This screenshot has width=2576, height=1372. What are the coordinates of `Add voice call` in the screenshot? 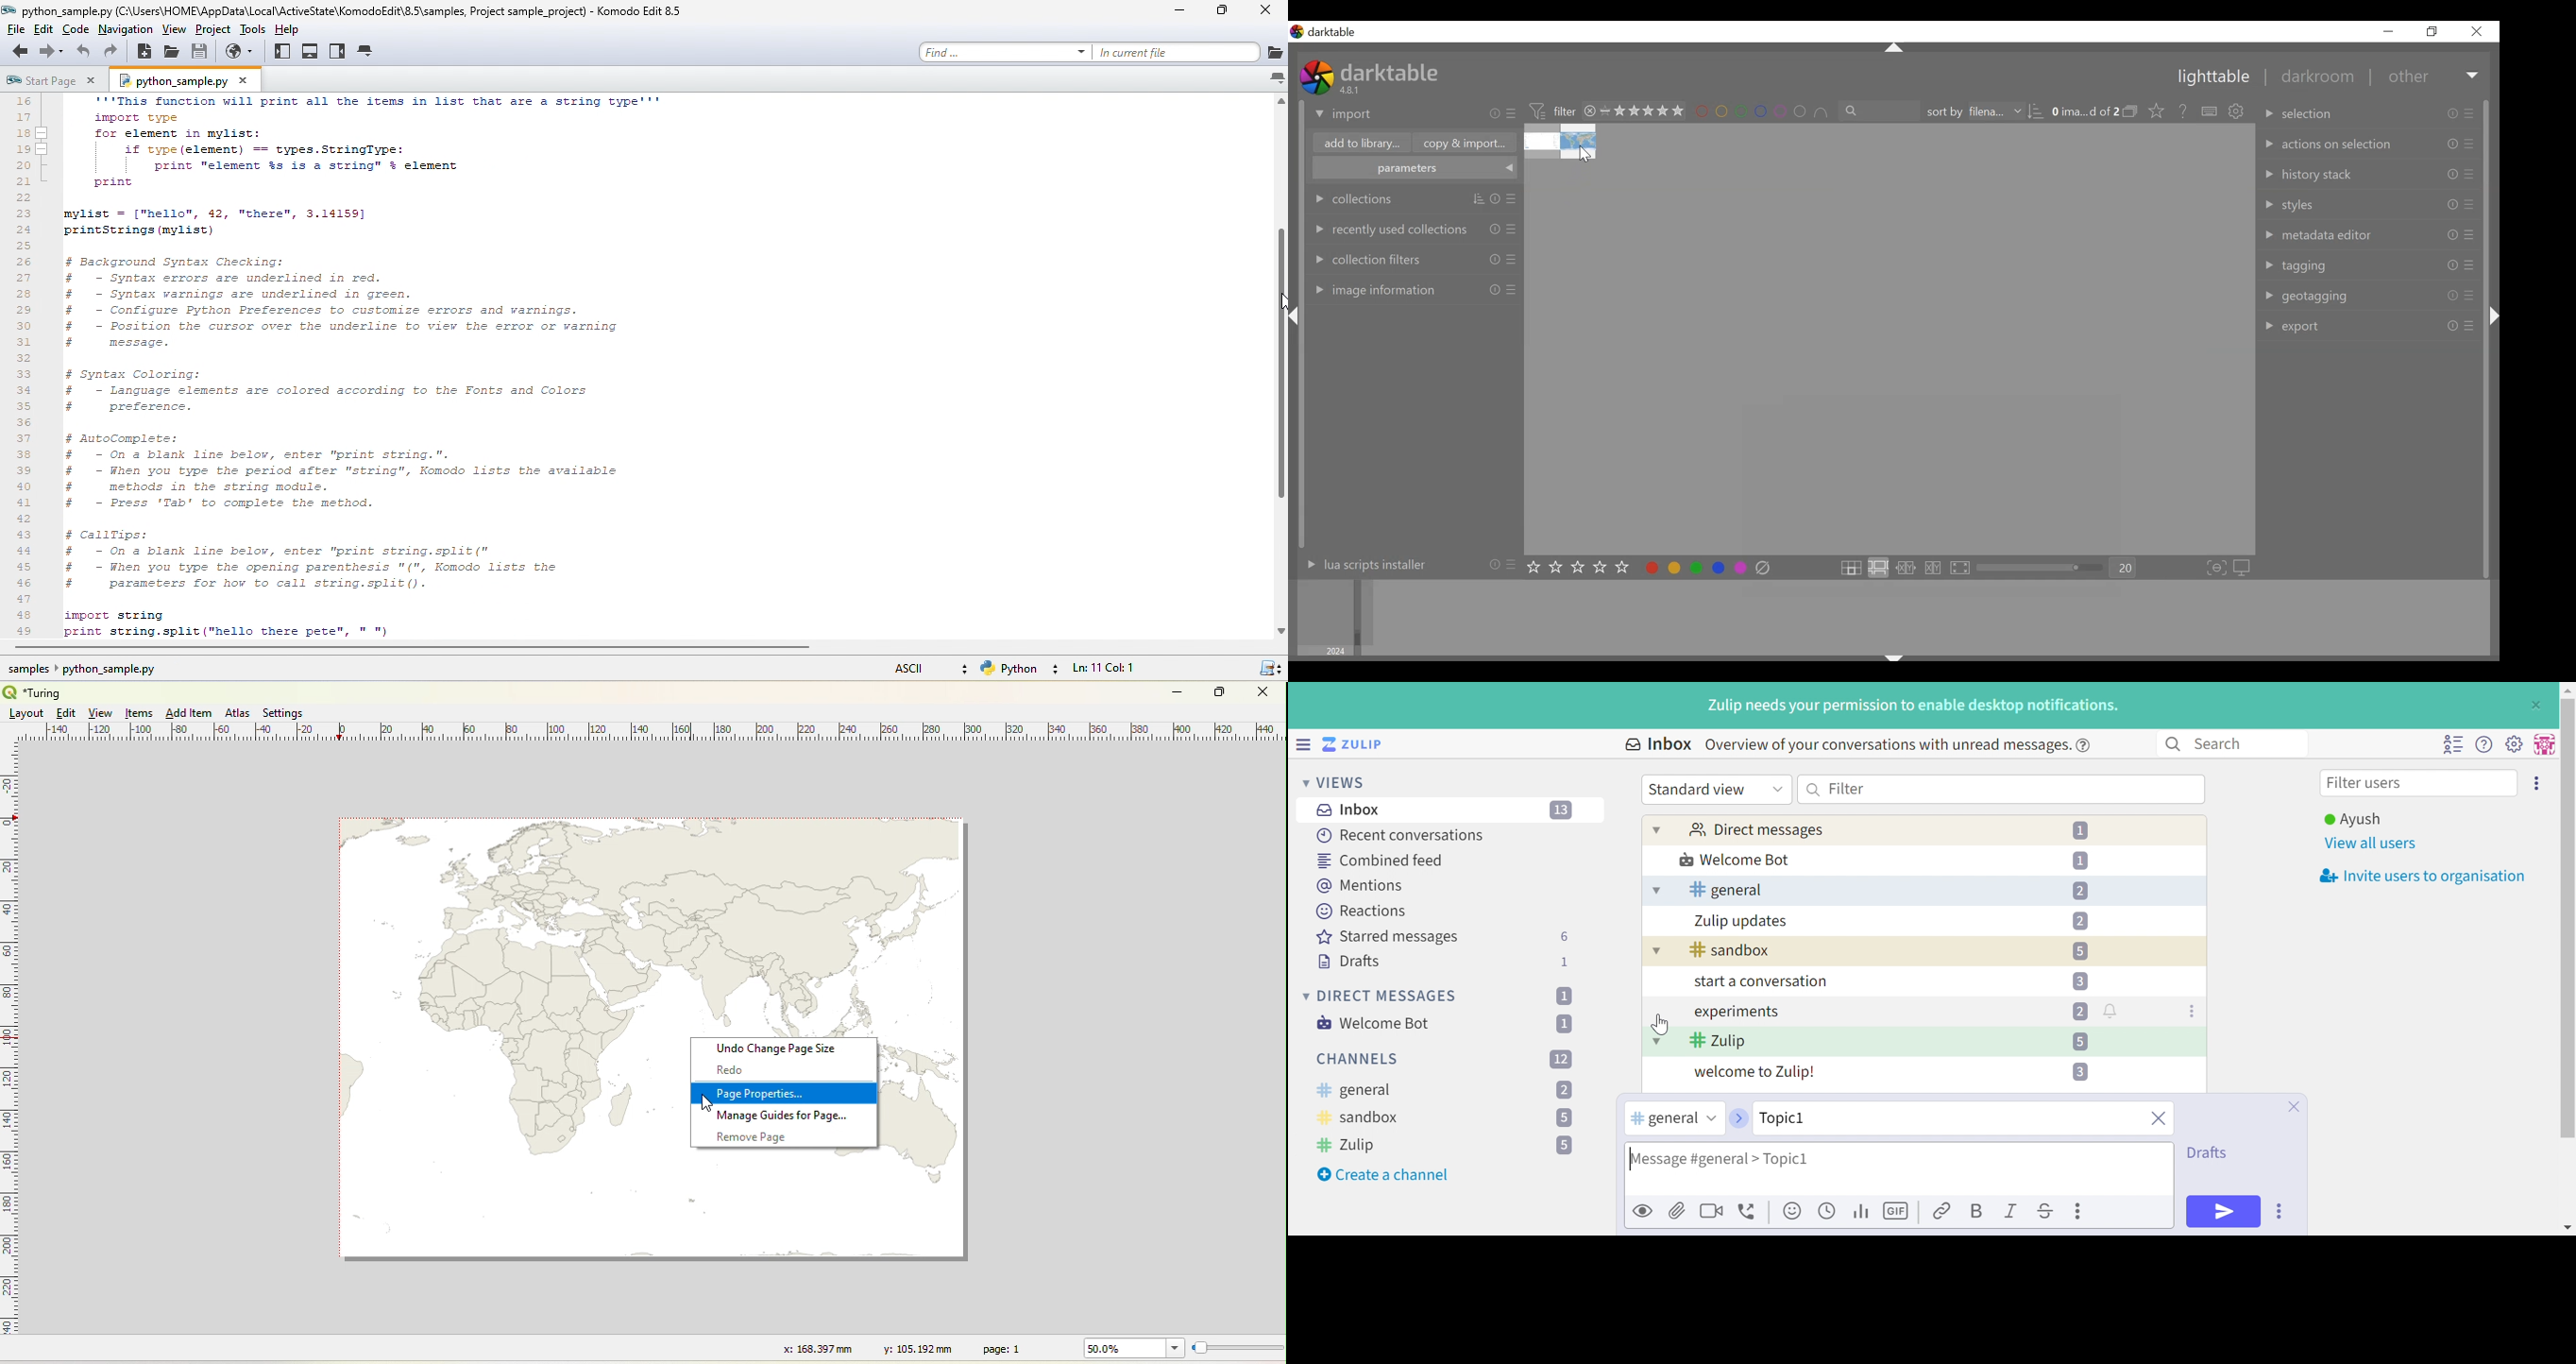 It's located at (1749, 1213).